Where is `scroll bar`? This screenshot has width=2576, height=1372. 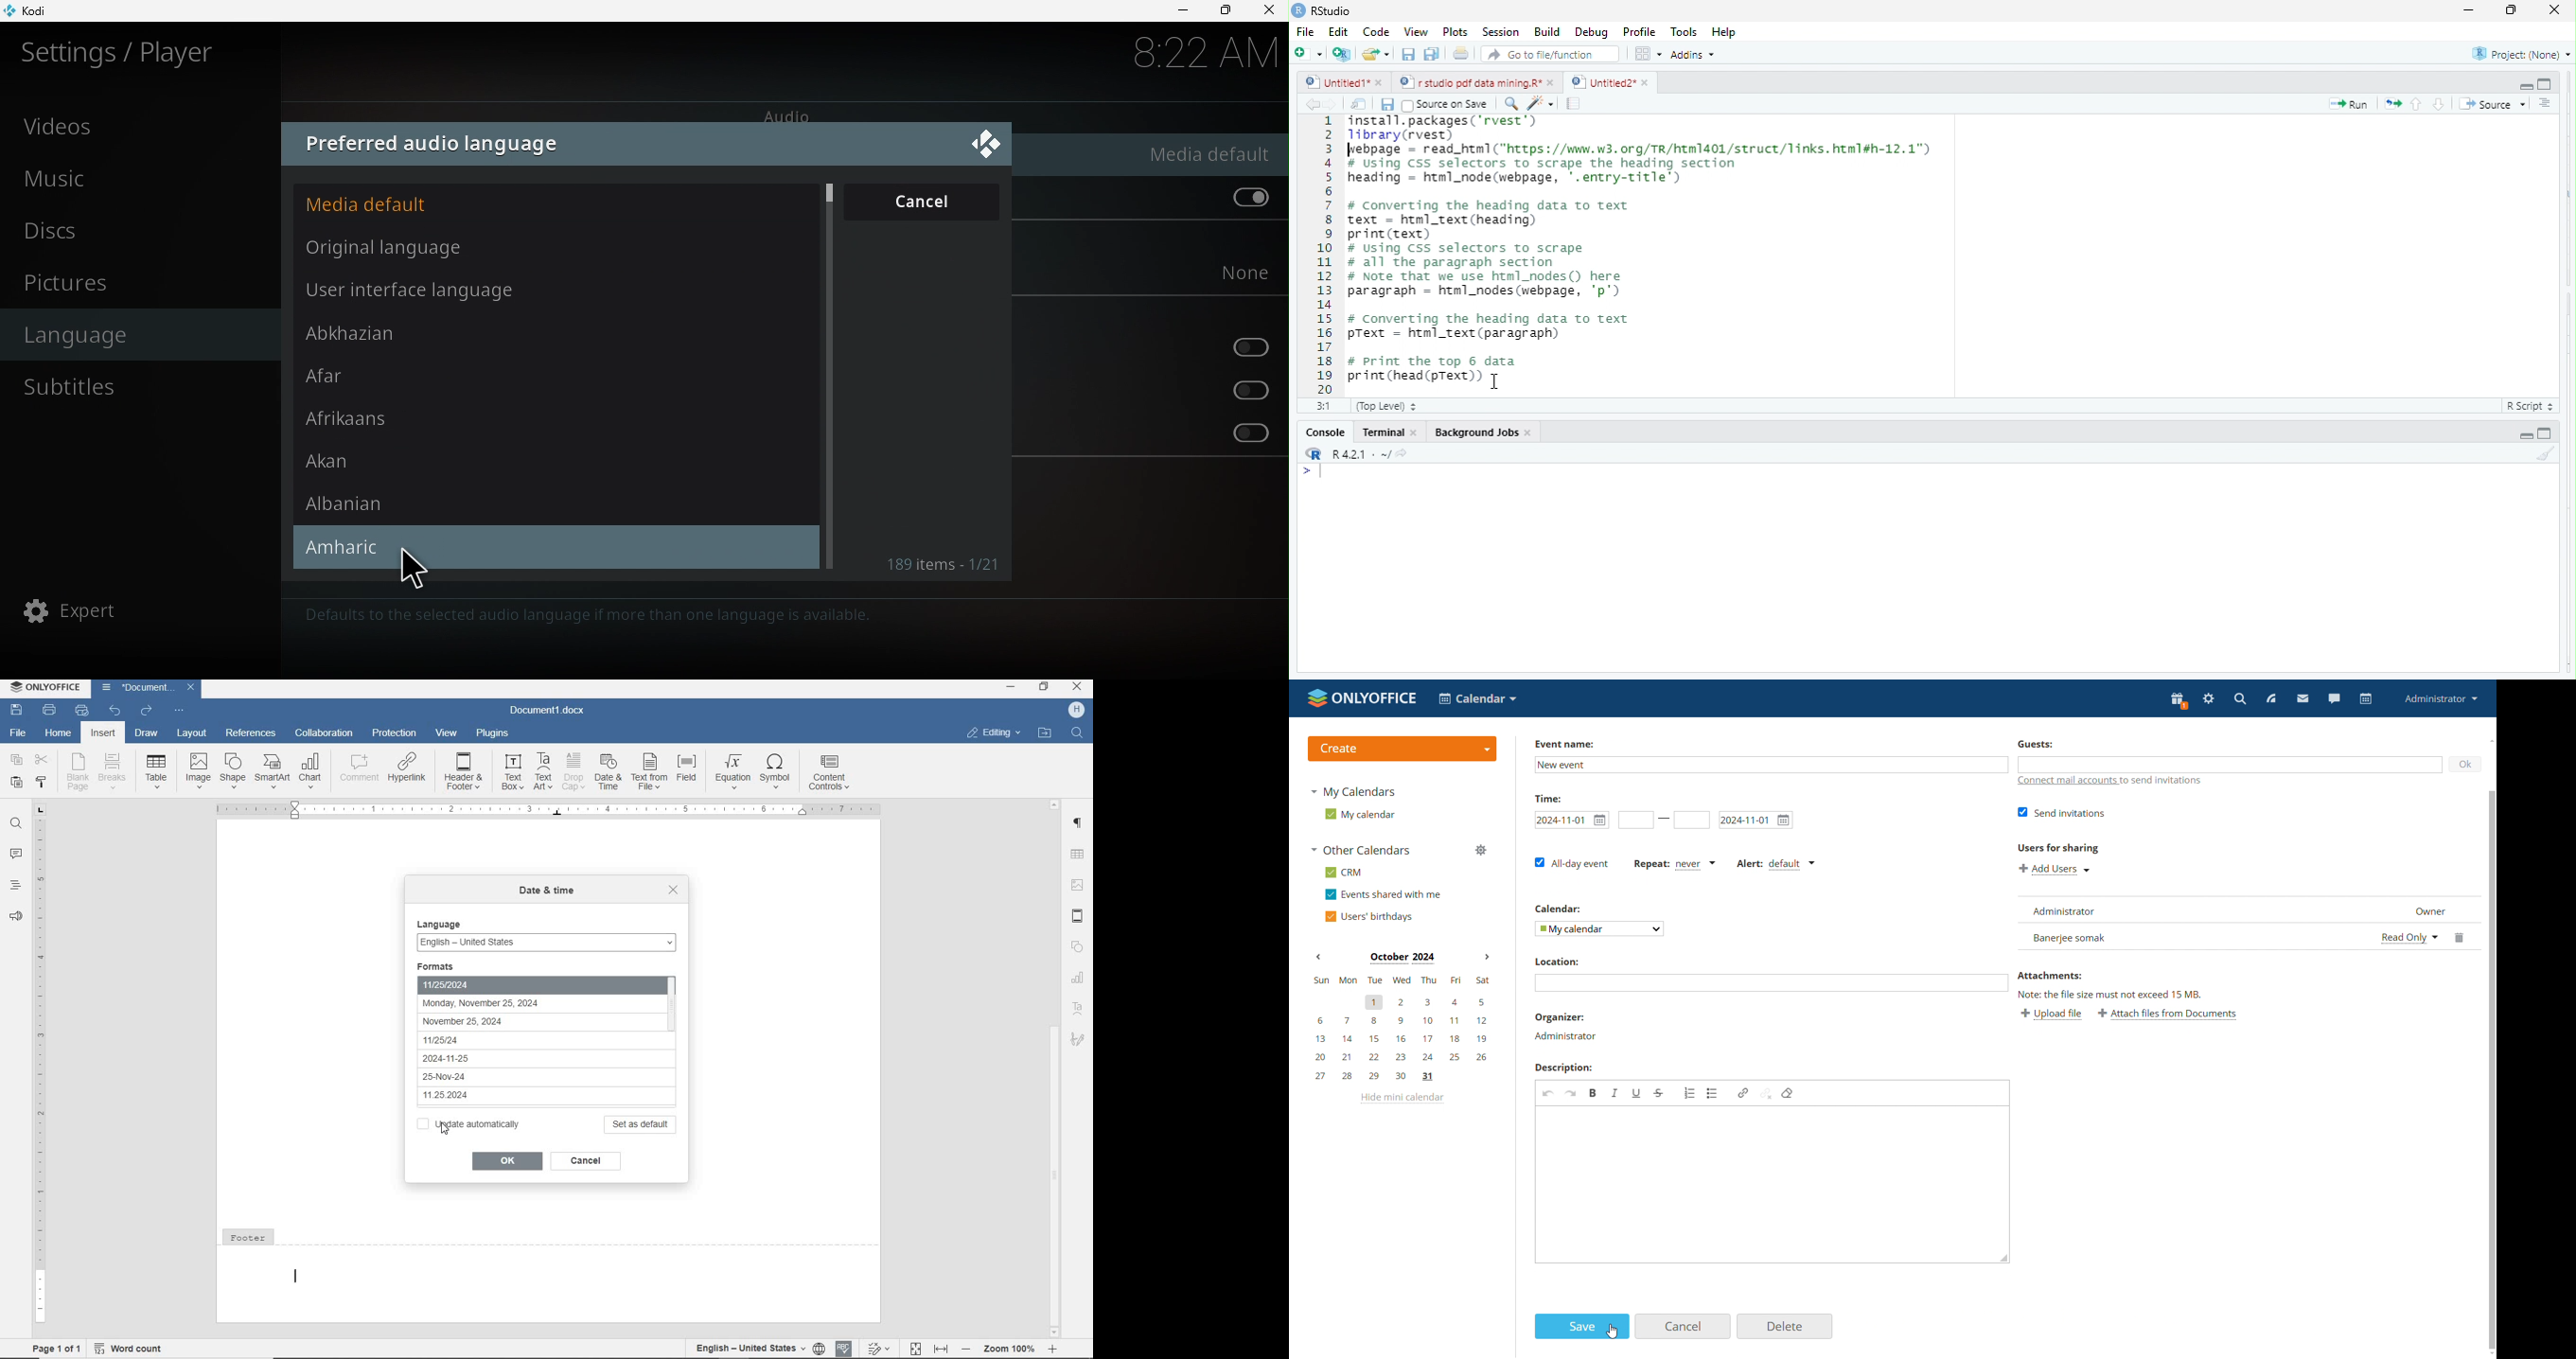 scroll bar is located at coordinates (679, 1037).